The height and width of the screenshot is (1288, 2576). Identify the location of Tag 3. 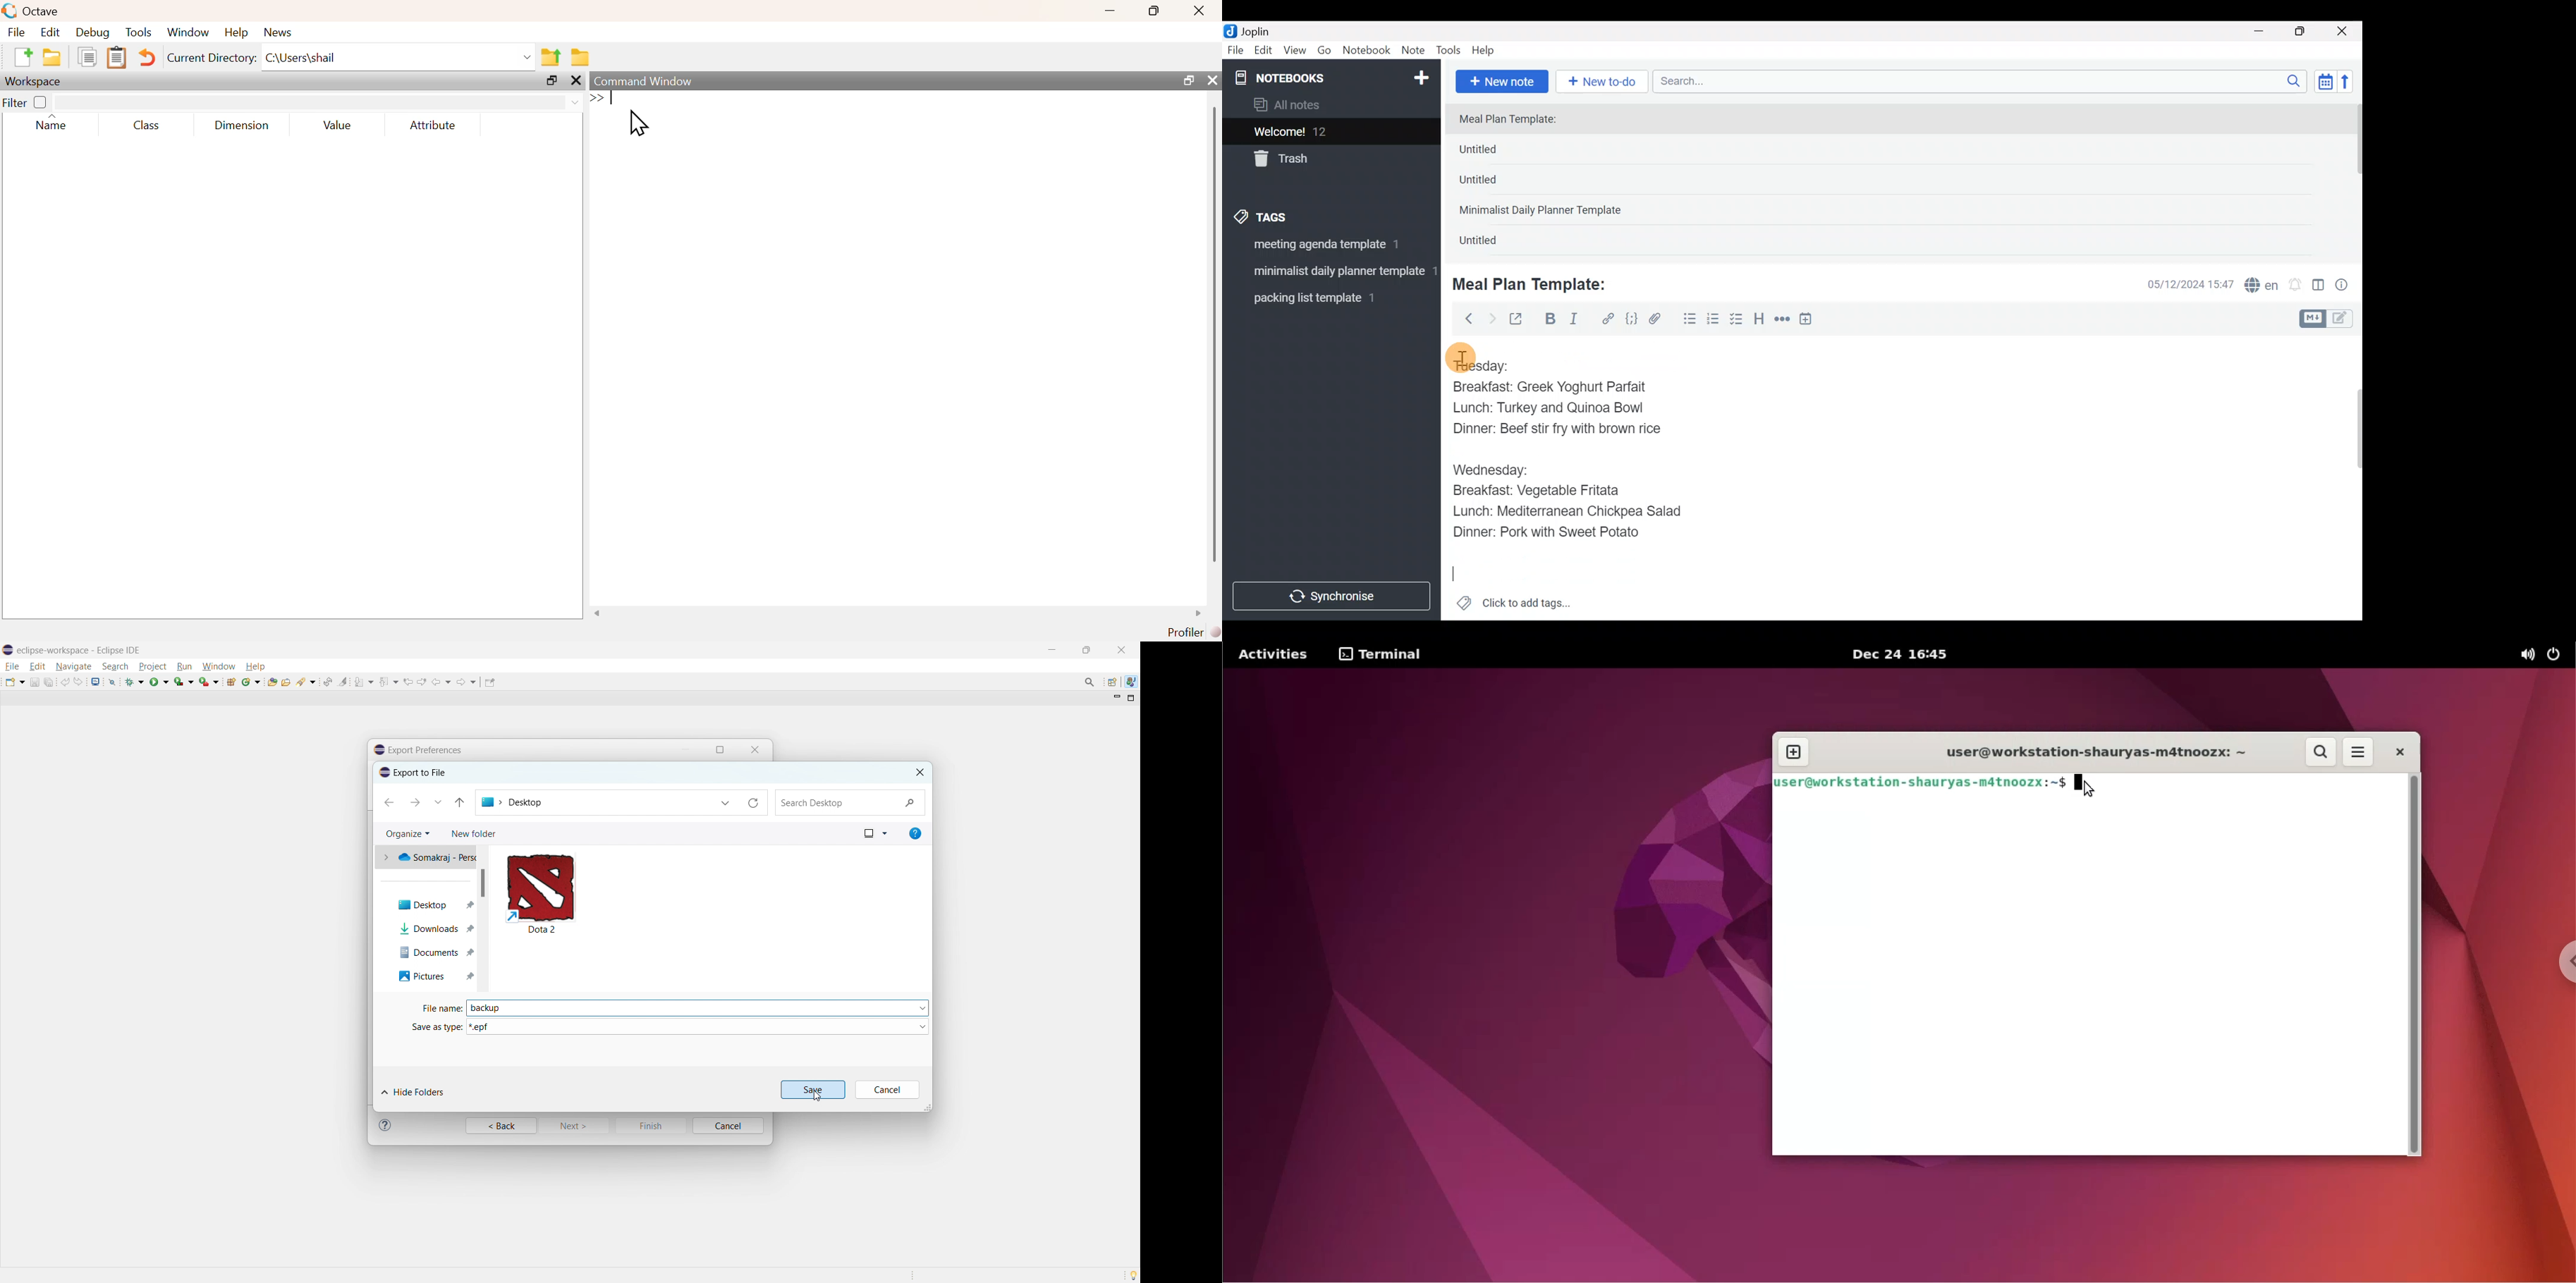
(1327, 298).